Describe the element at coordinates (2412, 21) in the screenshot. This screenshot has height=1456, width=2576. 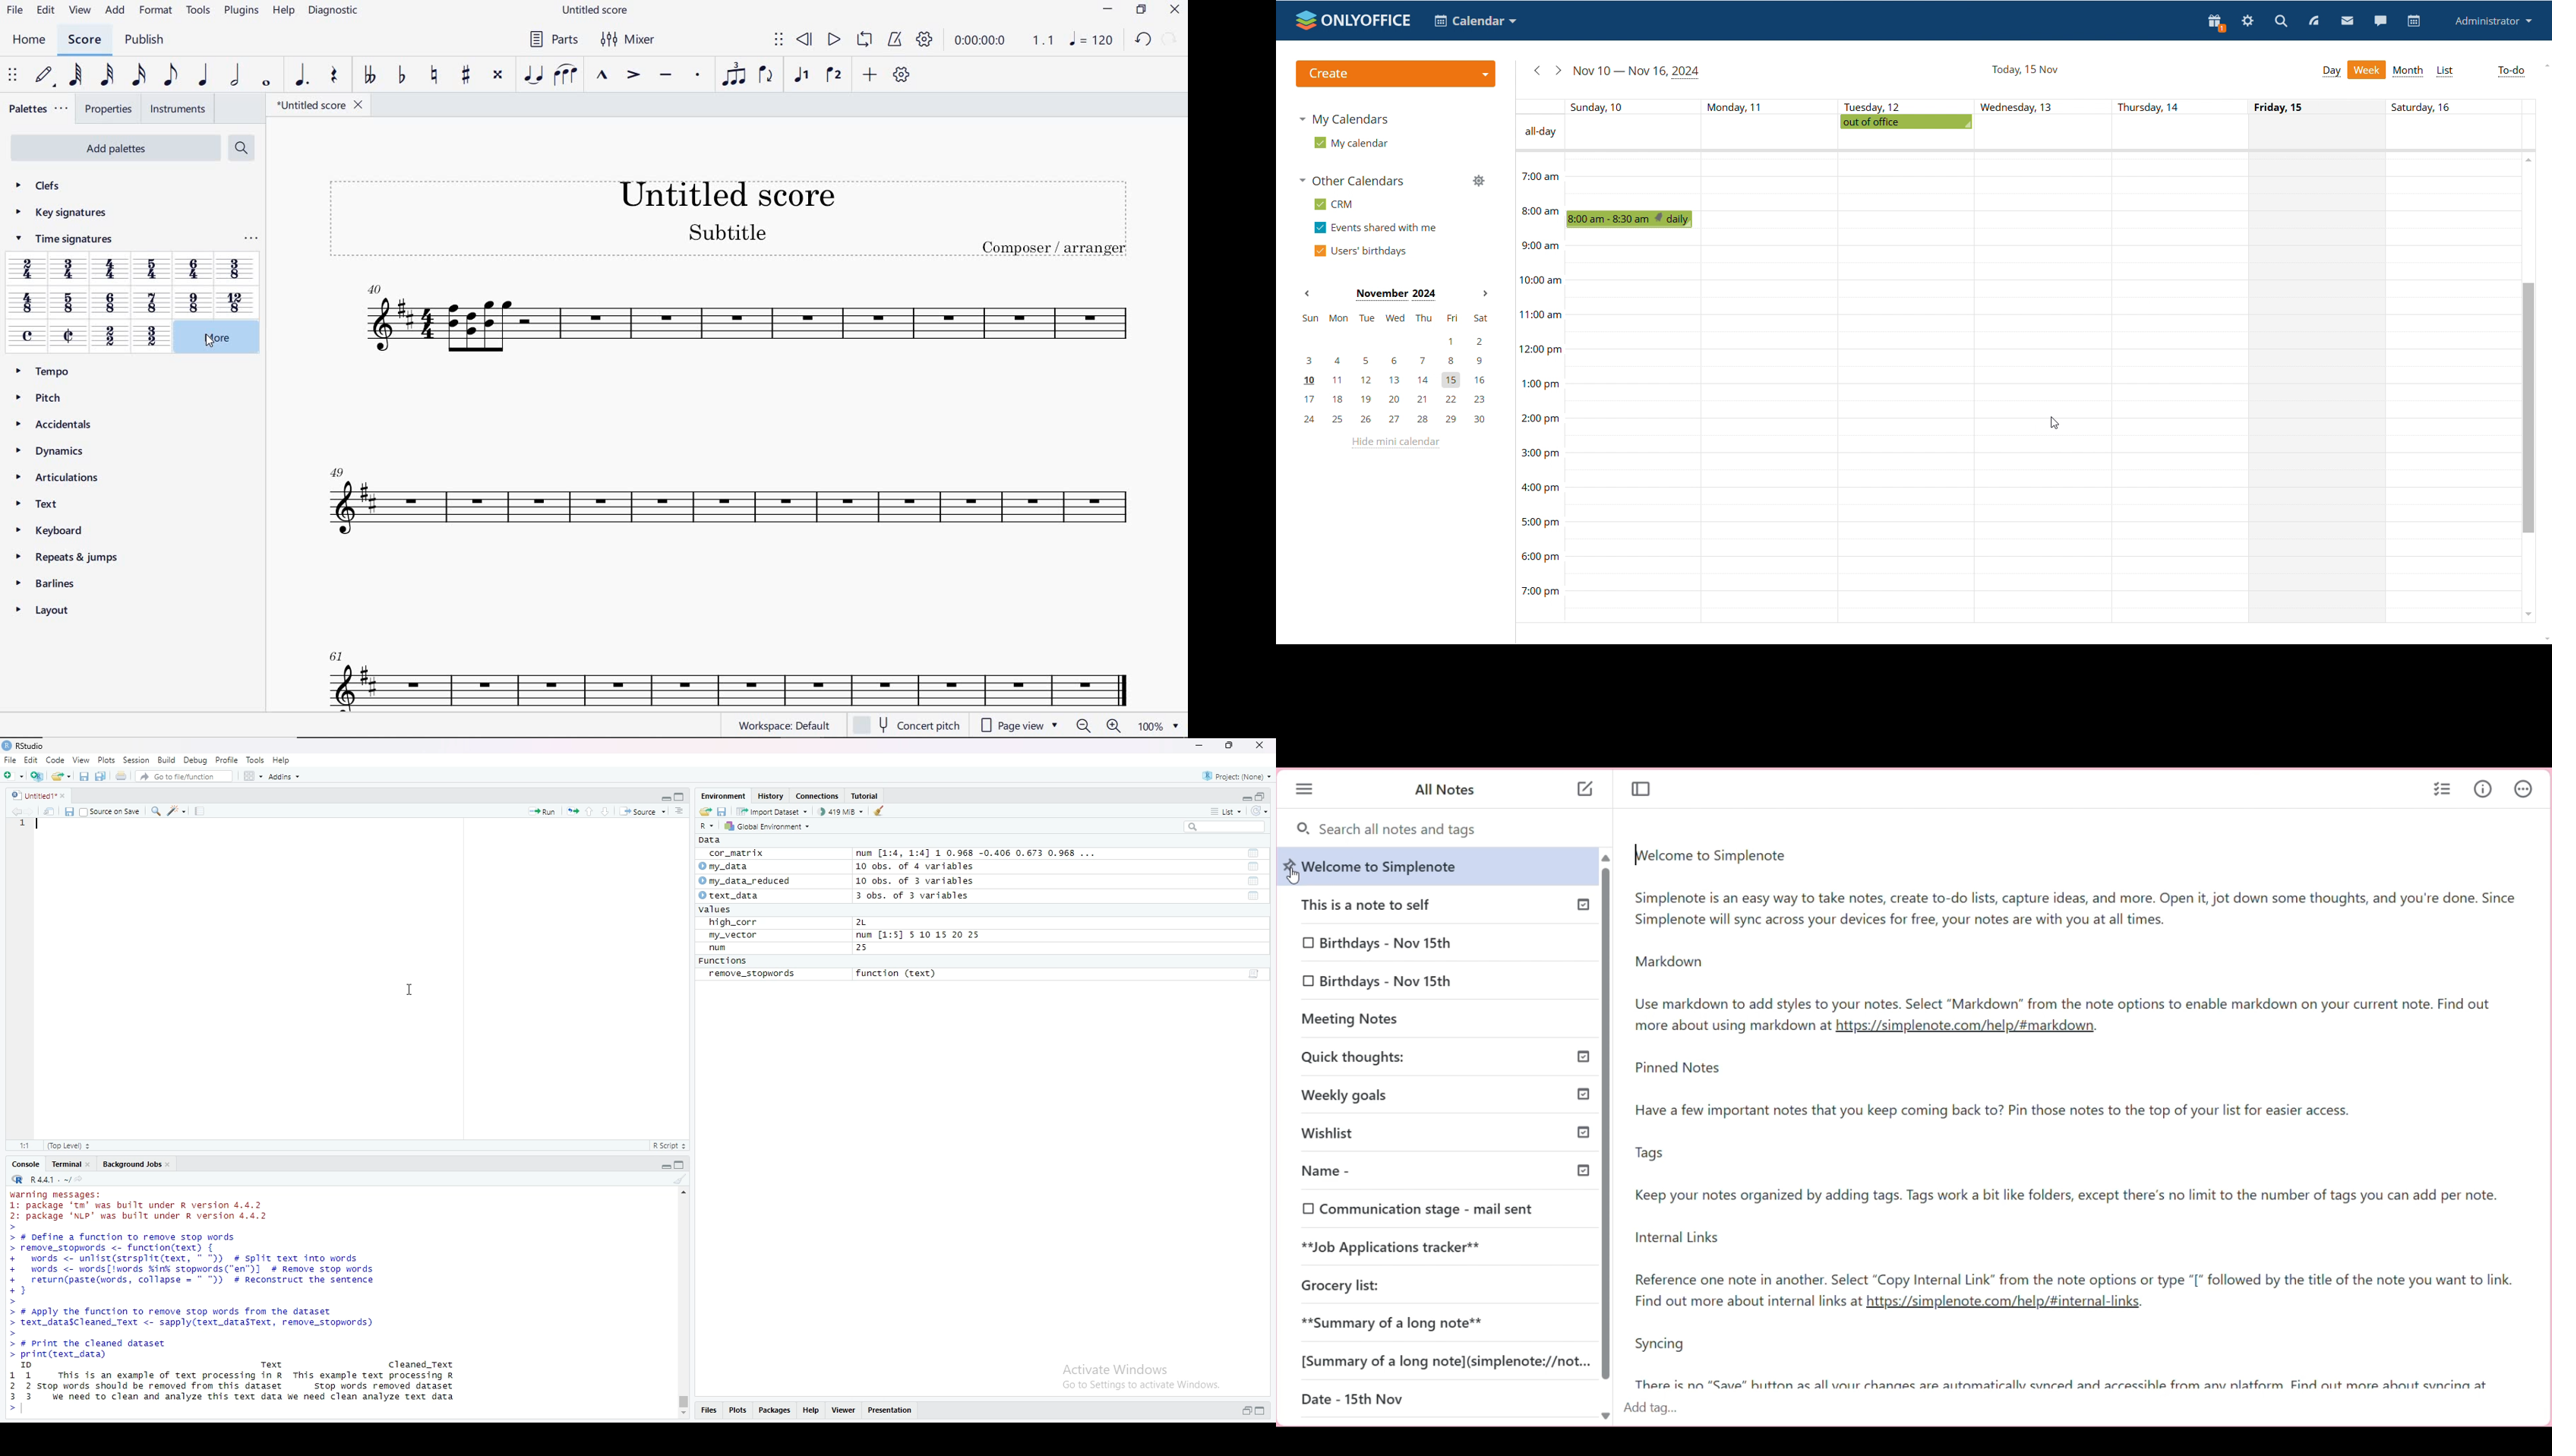
I see `calendar` at that location.